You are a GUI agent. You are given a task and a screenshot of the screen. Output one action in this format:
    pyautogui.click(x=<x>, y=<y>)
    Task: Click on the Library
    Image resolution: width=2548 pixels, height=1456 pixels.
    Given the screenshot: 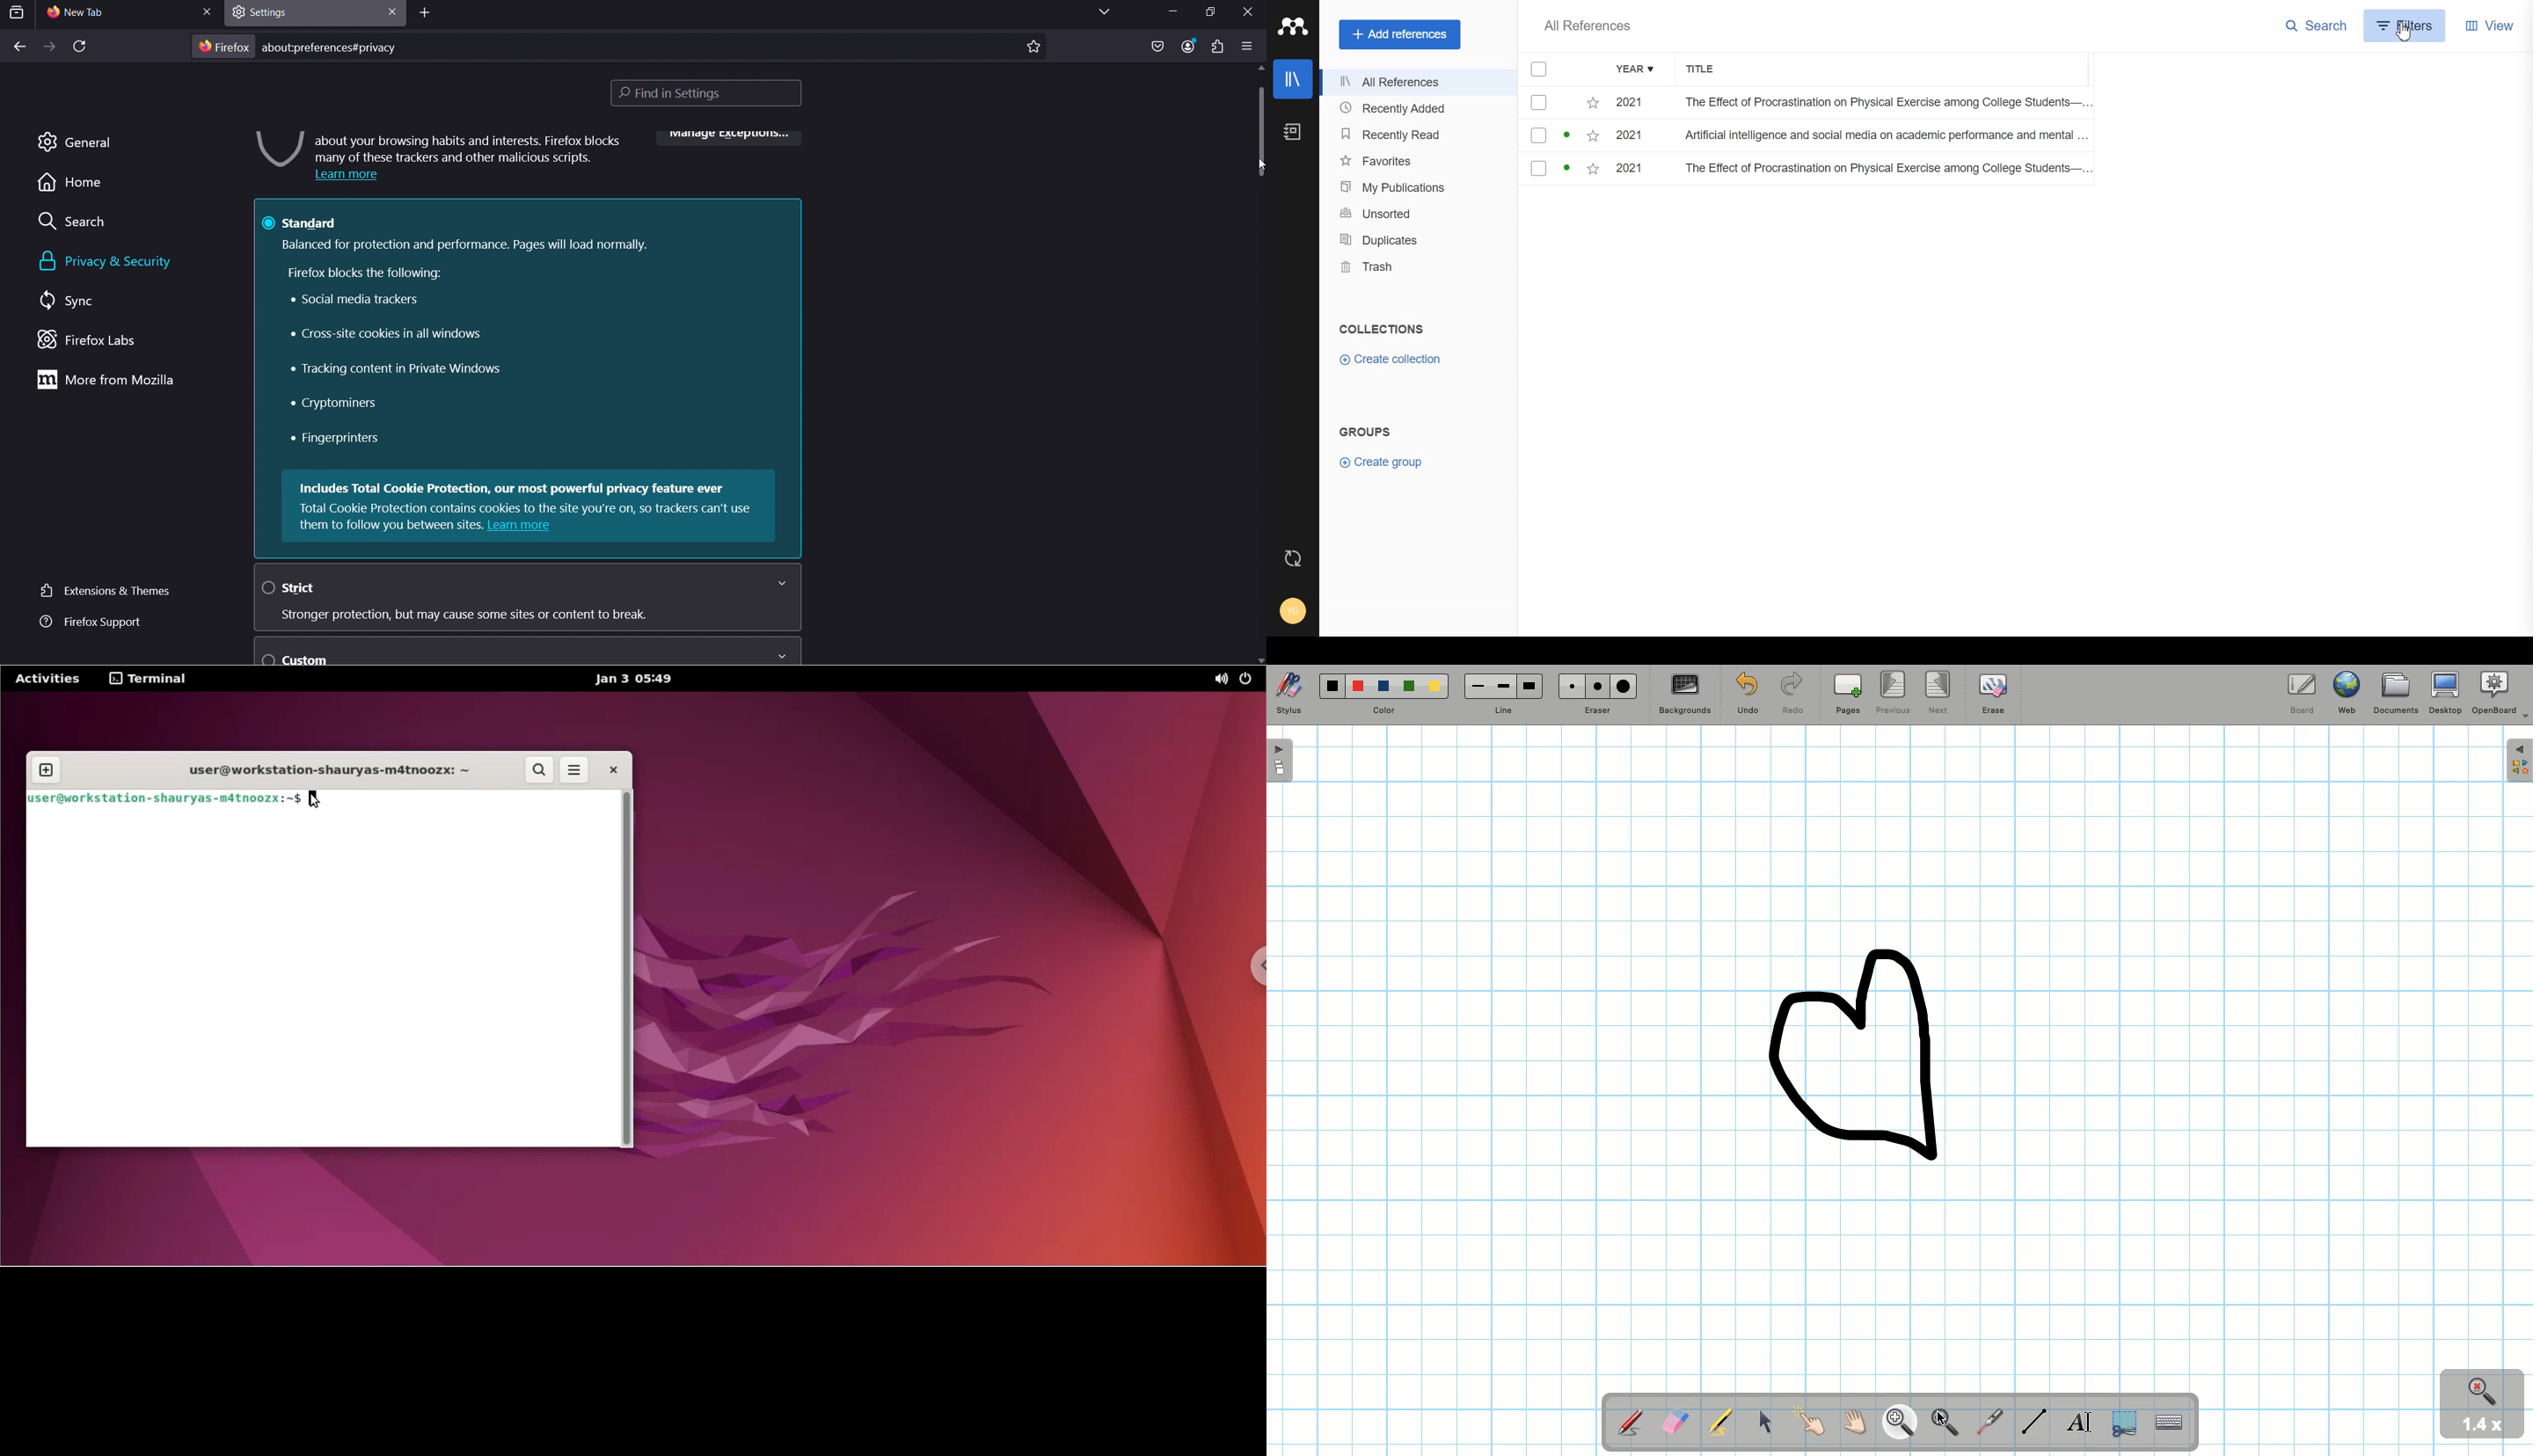 What is the action you would take?
    pyautogui.click(x=1292, y=79)
    